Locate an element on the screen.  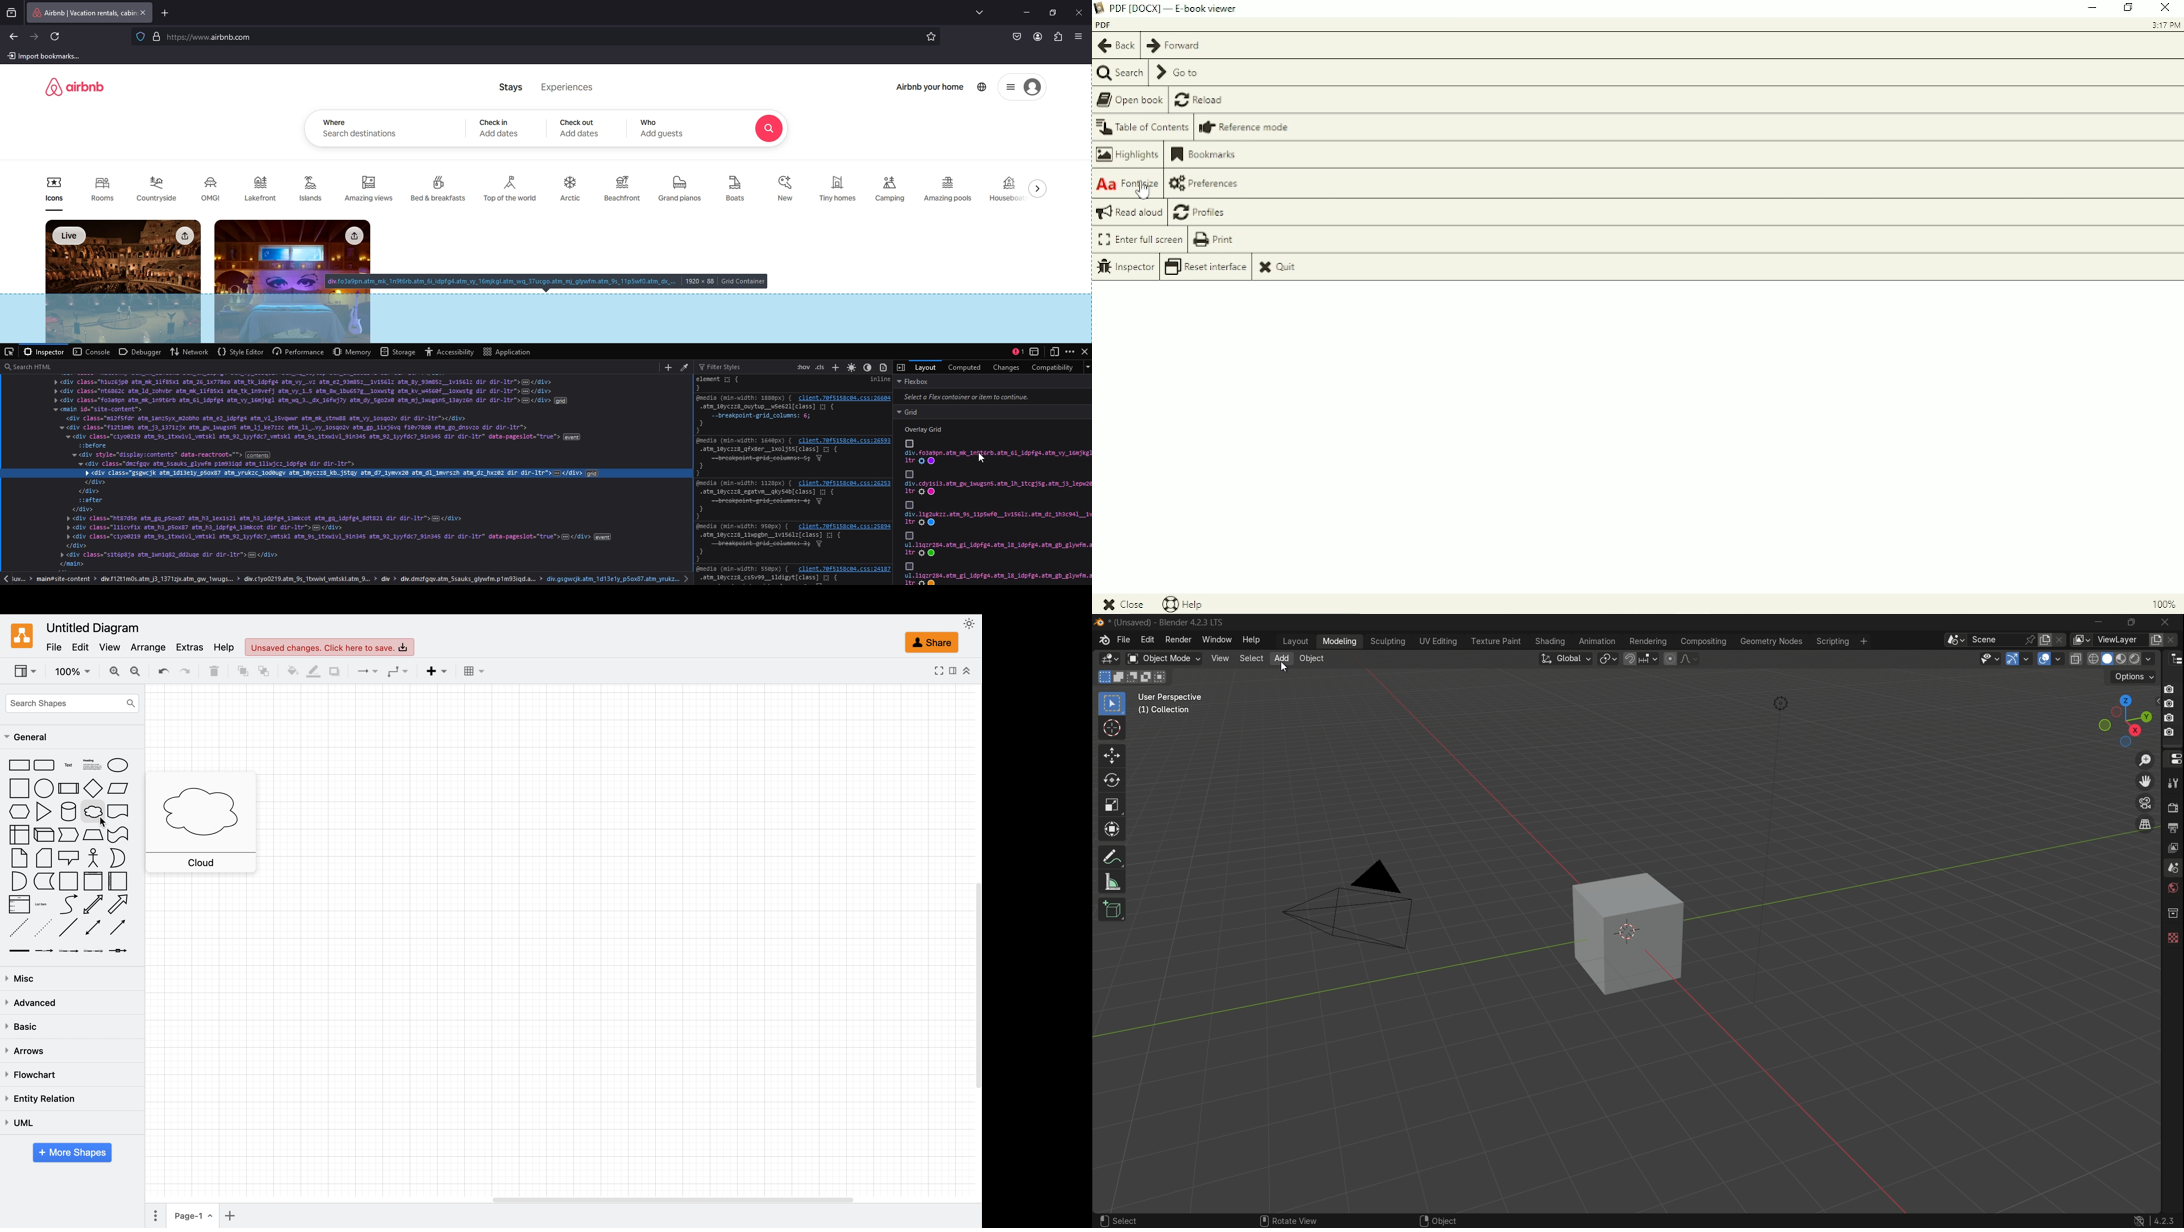
Go to is located at coordinates (1180, 73).